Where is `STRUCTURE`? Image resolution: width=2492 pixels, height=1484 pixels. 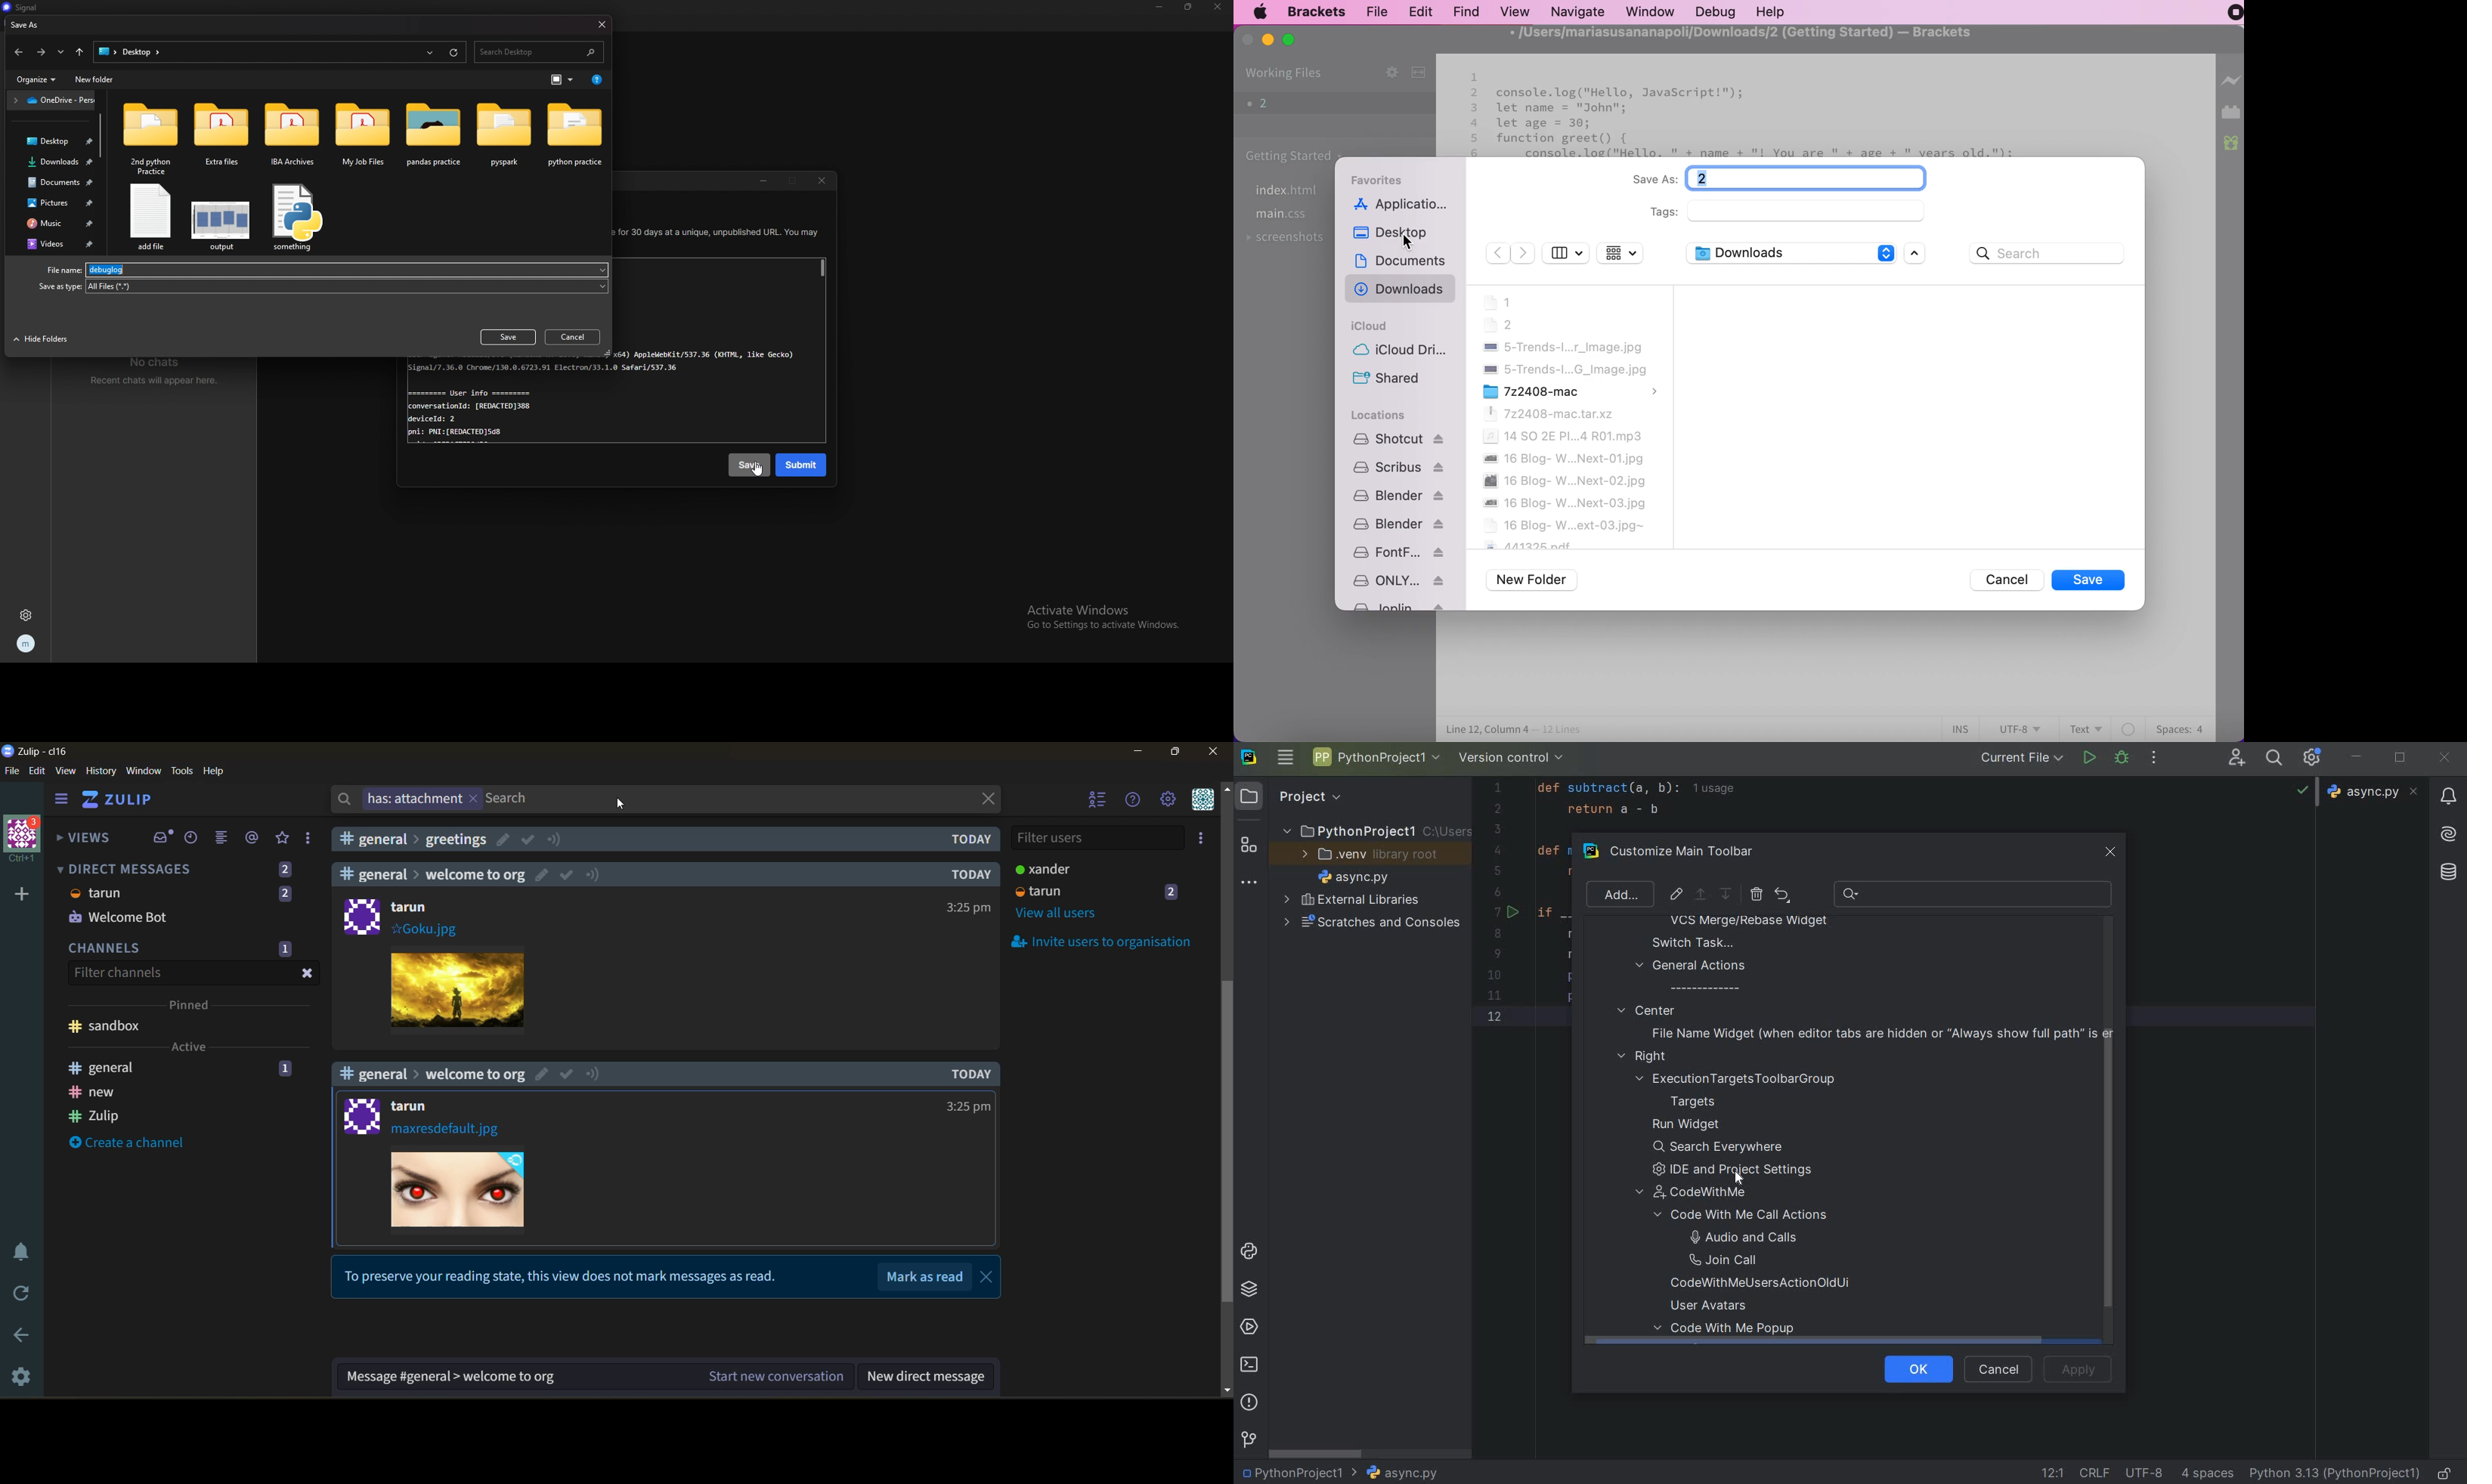
STRUCTURE is located at coordinates (1250, 847).